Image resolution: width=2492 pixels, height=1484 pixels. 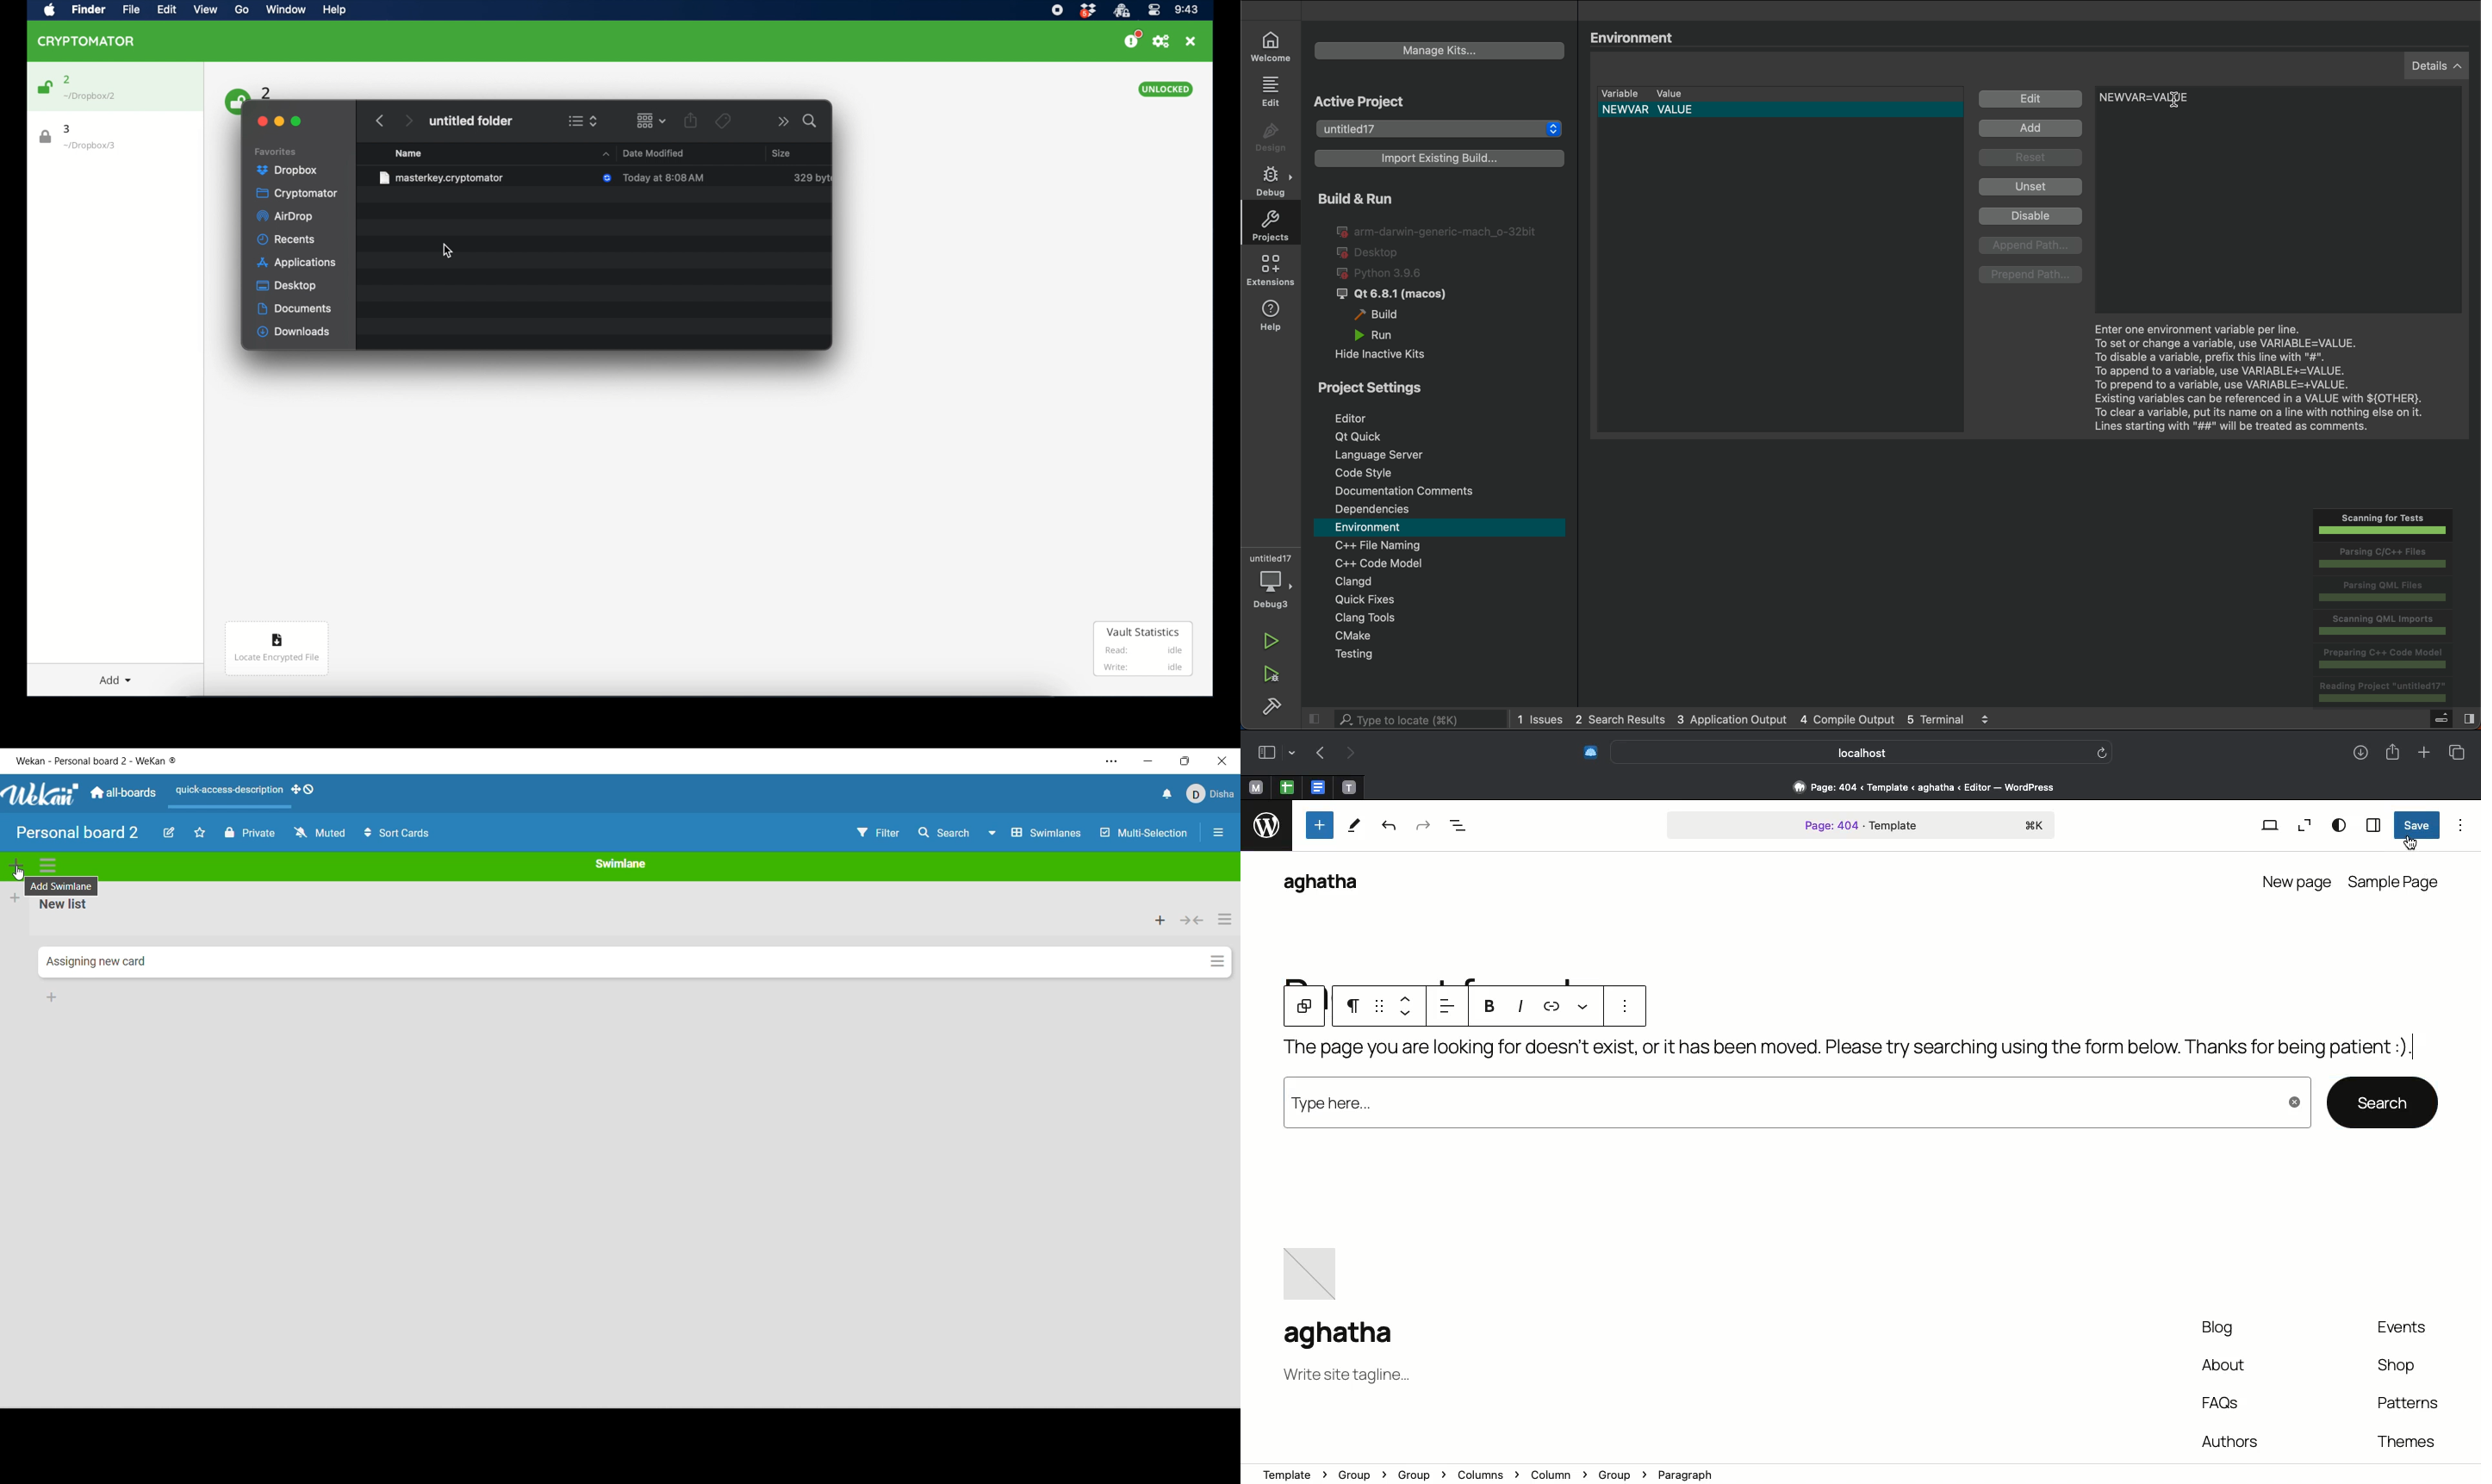 What do you see at coordinates (1384, 315) in the screenshot?
I see `build` at bounding box center [1384, 315].